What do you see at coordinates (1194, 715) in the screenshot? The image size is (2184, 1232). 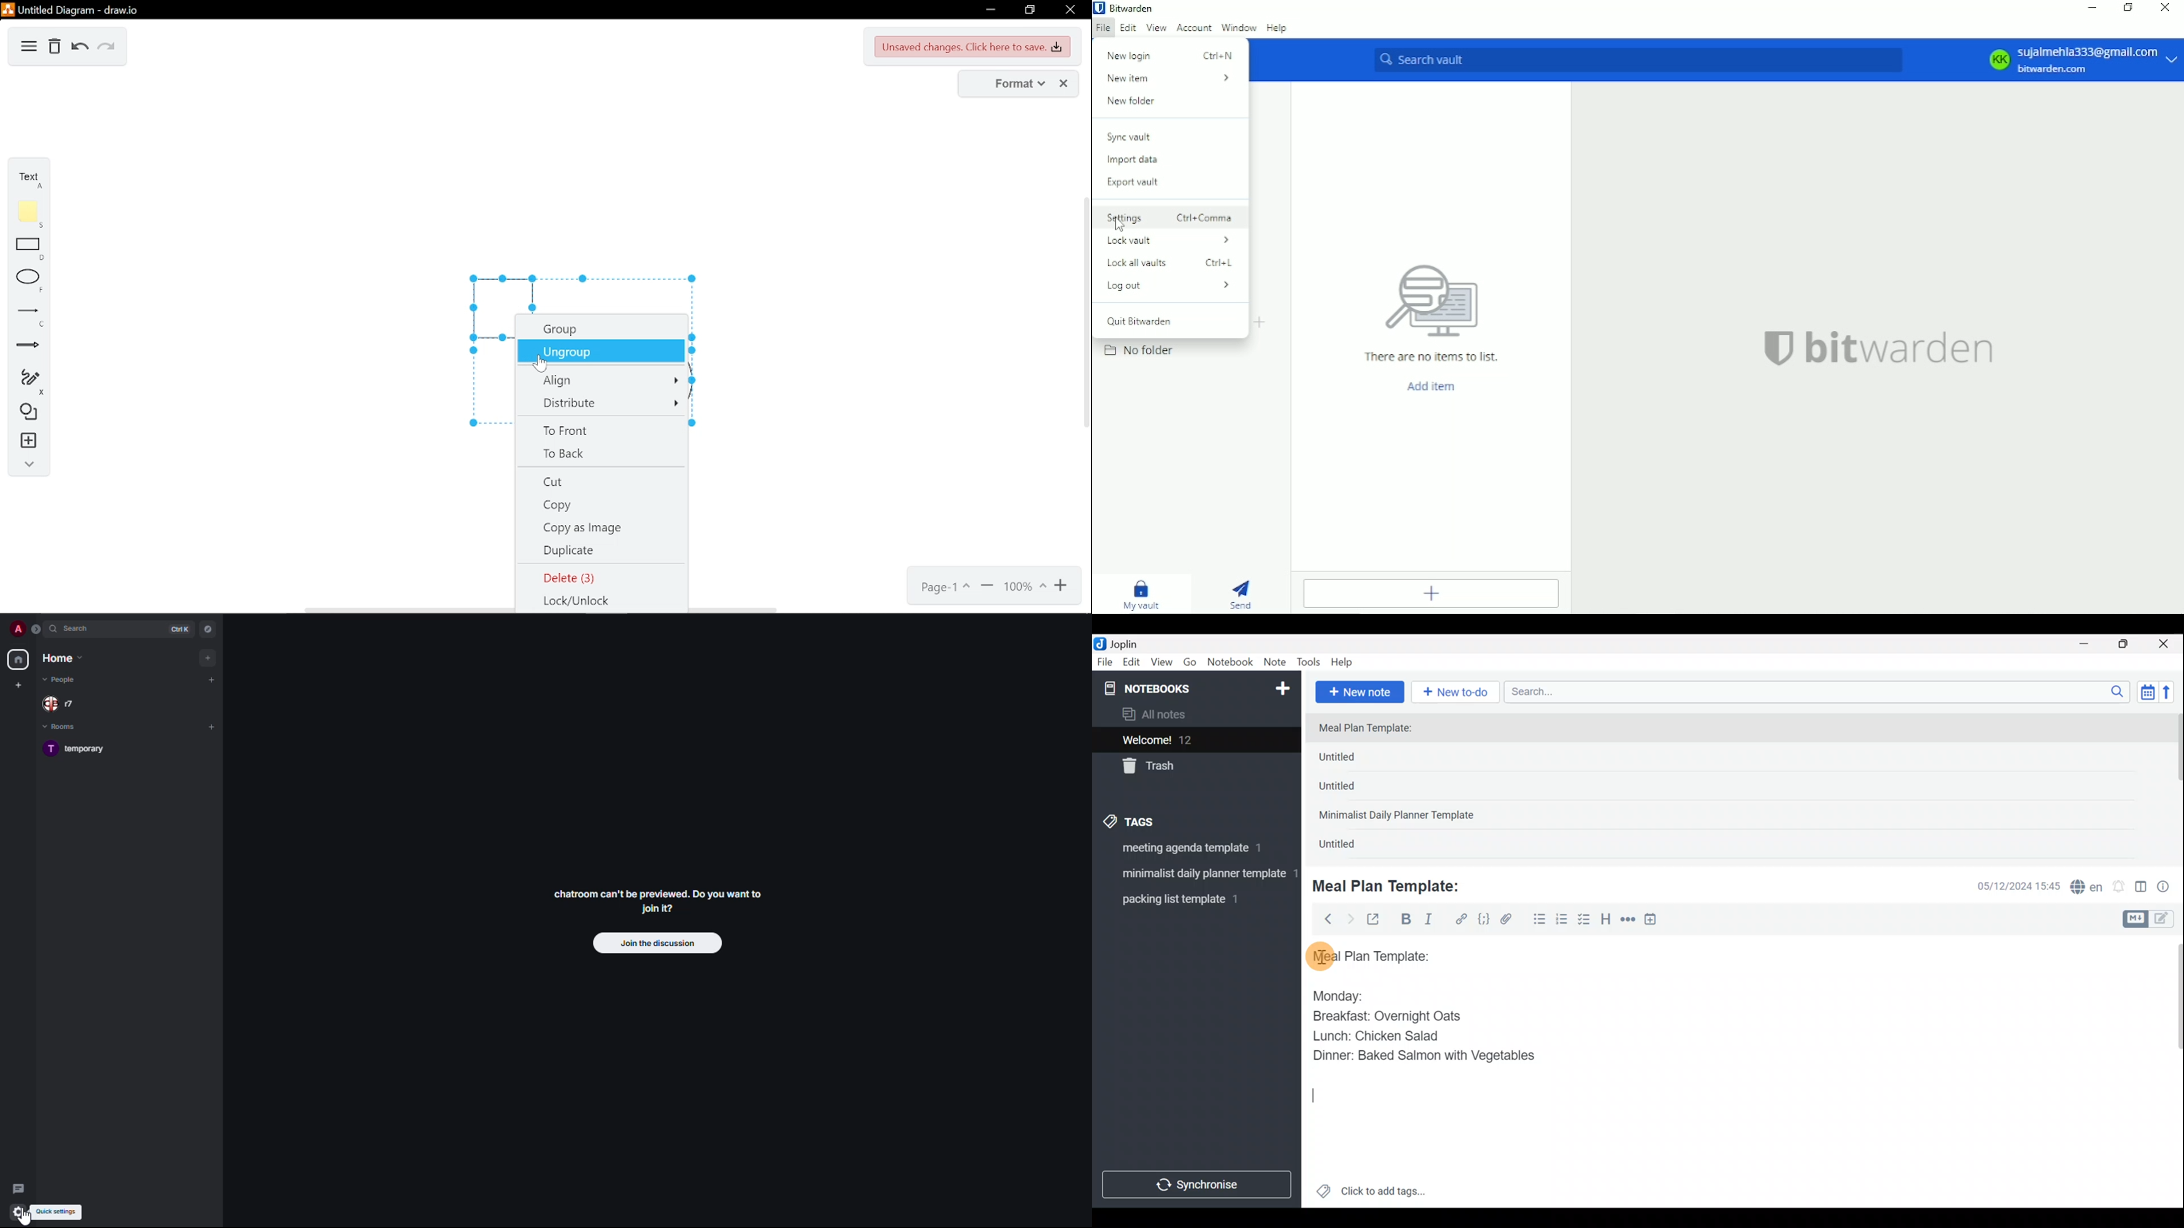 I see `All notes` at bounding box center [1194, 715].